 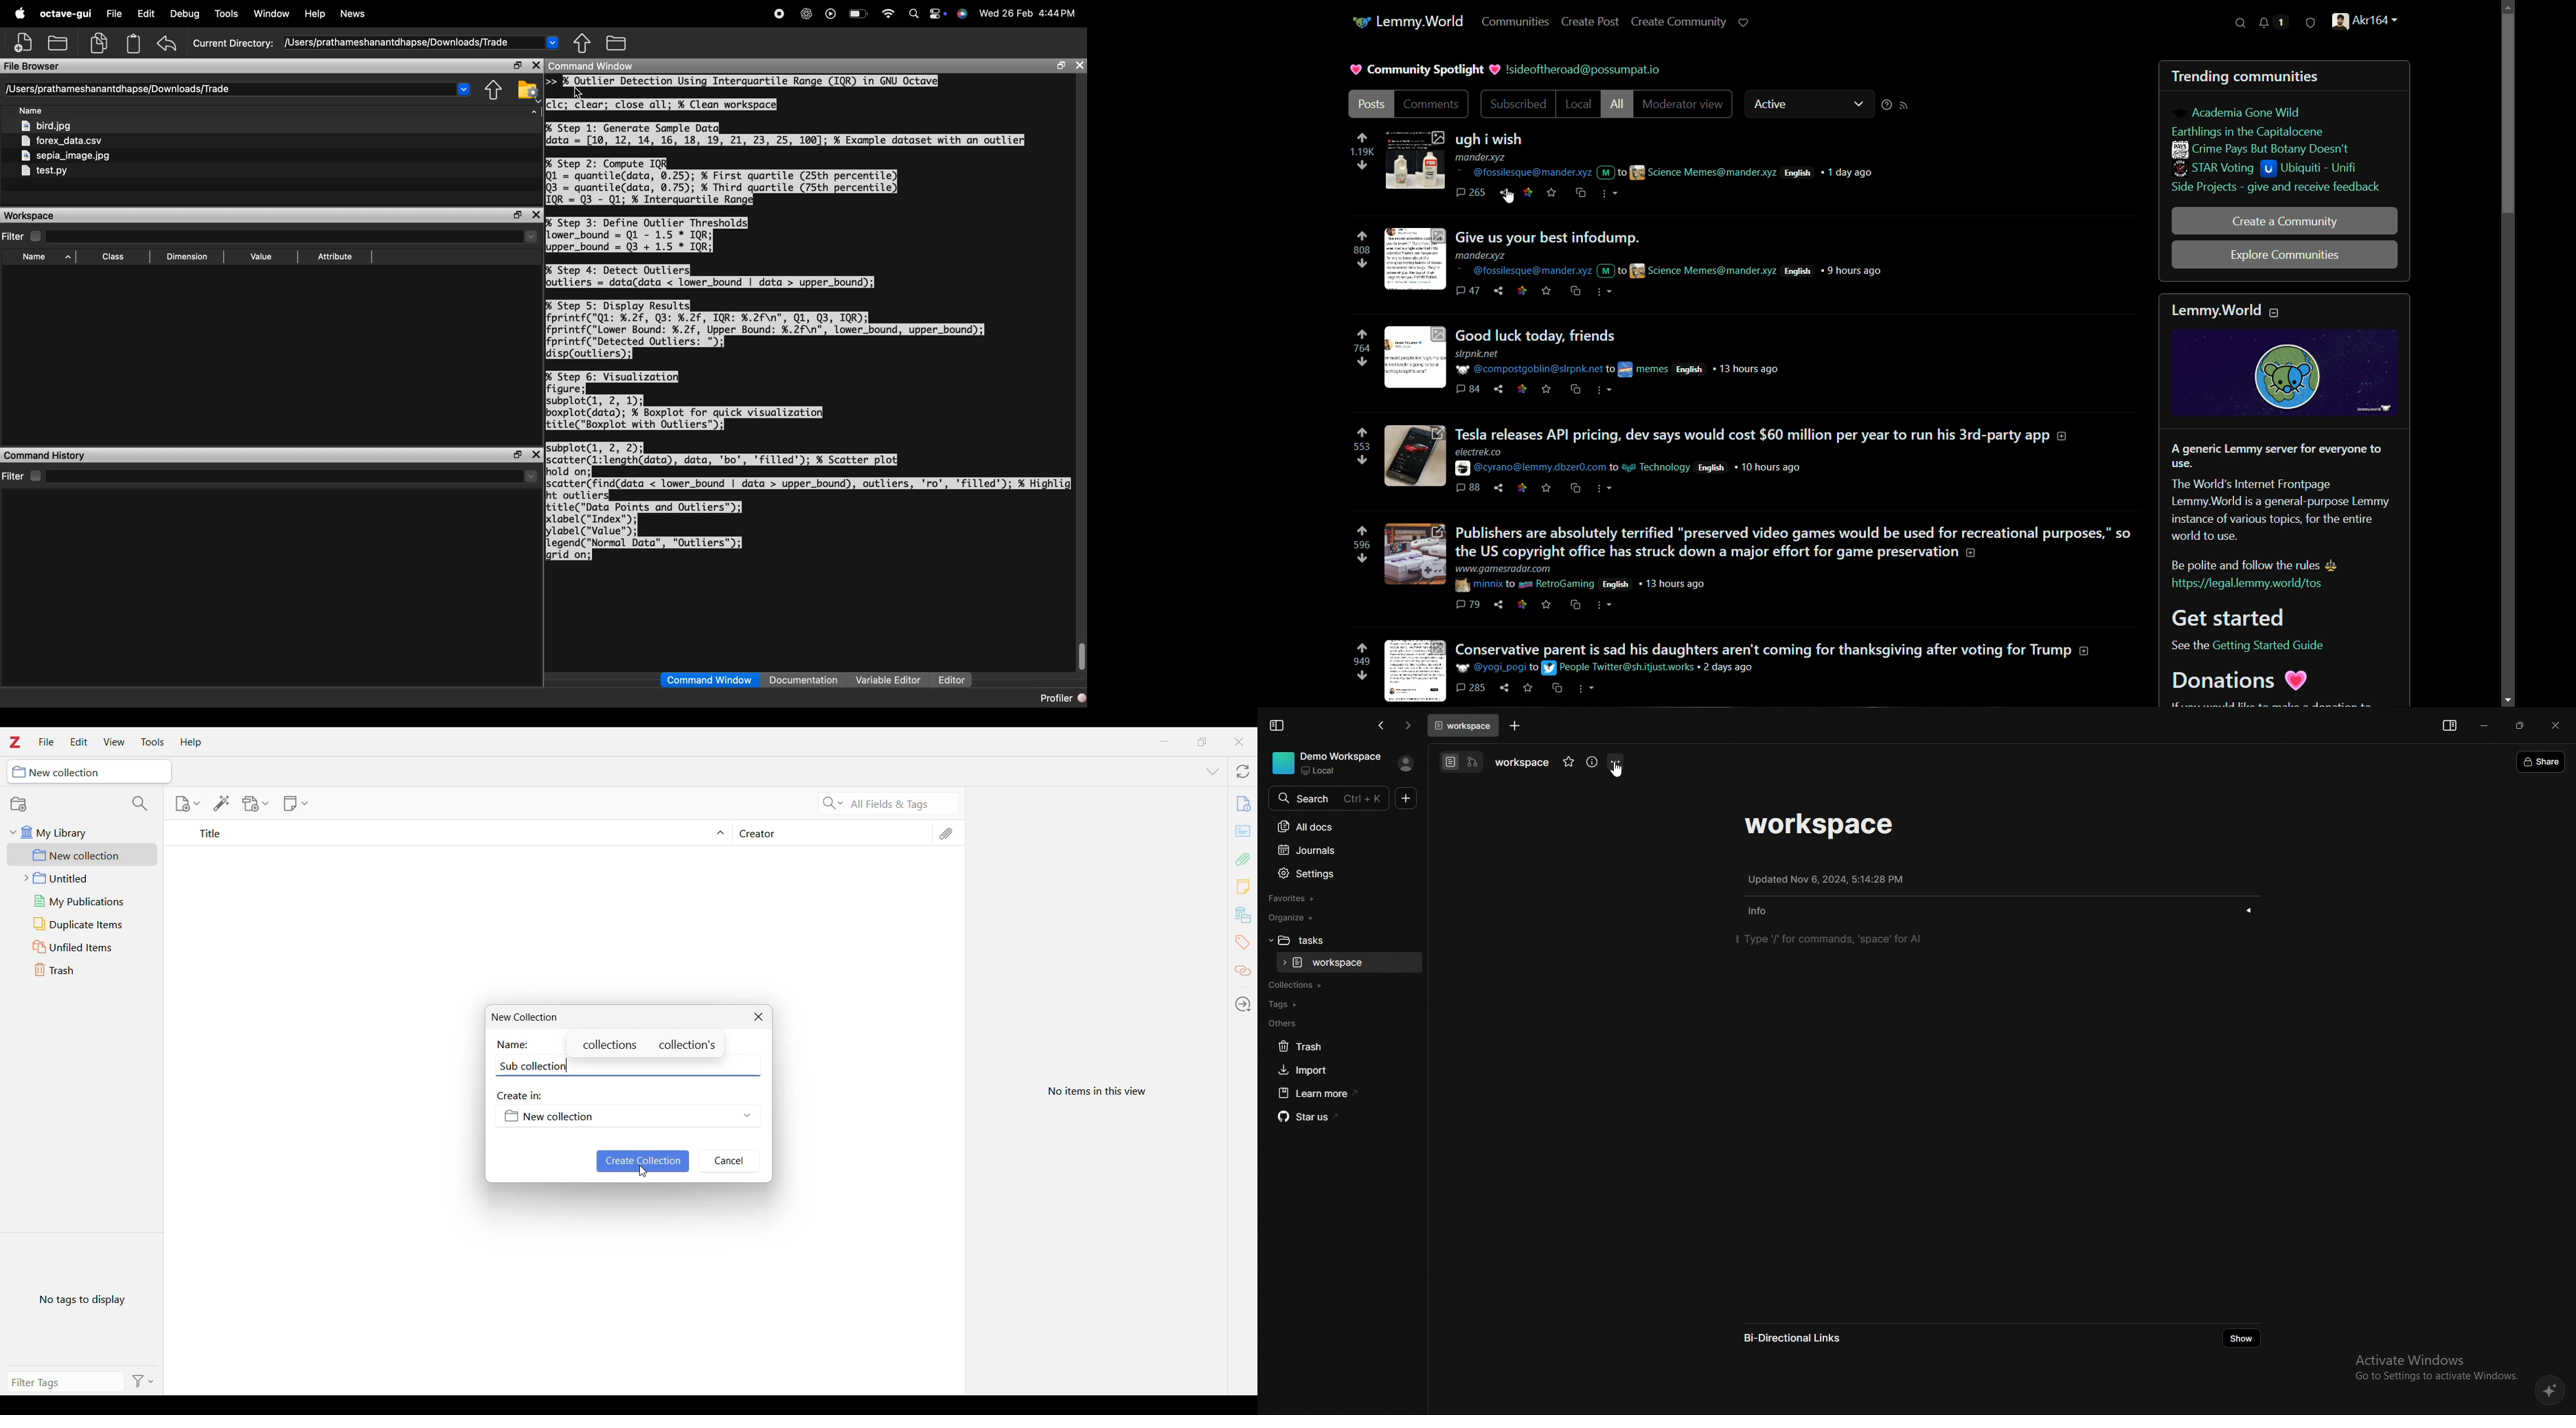 What do you see at coordinates (1362, 138) in the screenshot?
I see `upvote` at bounding box center [1362, 138].